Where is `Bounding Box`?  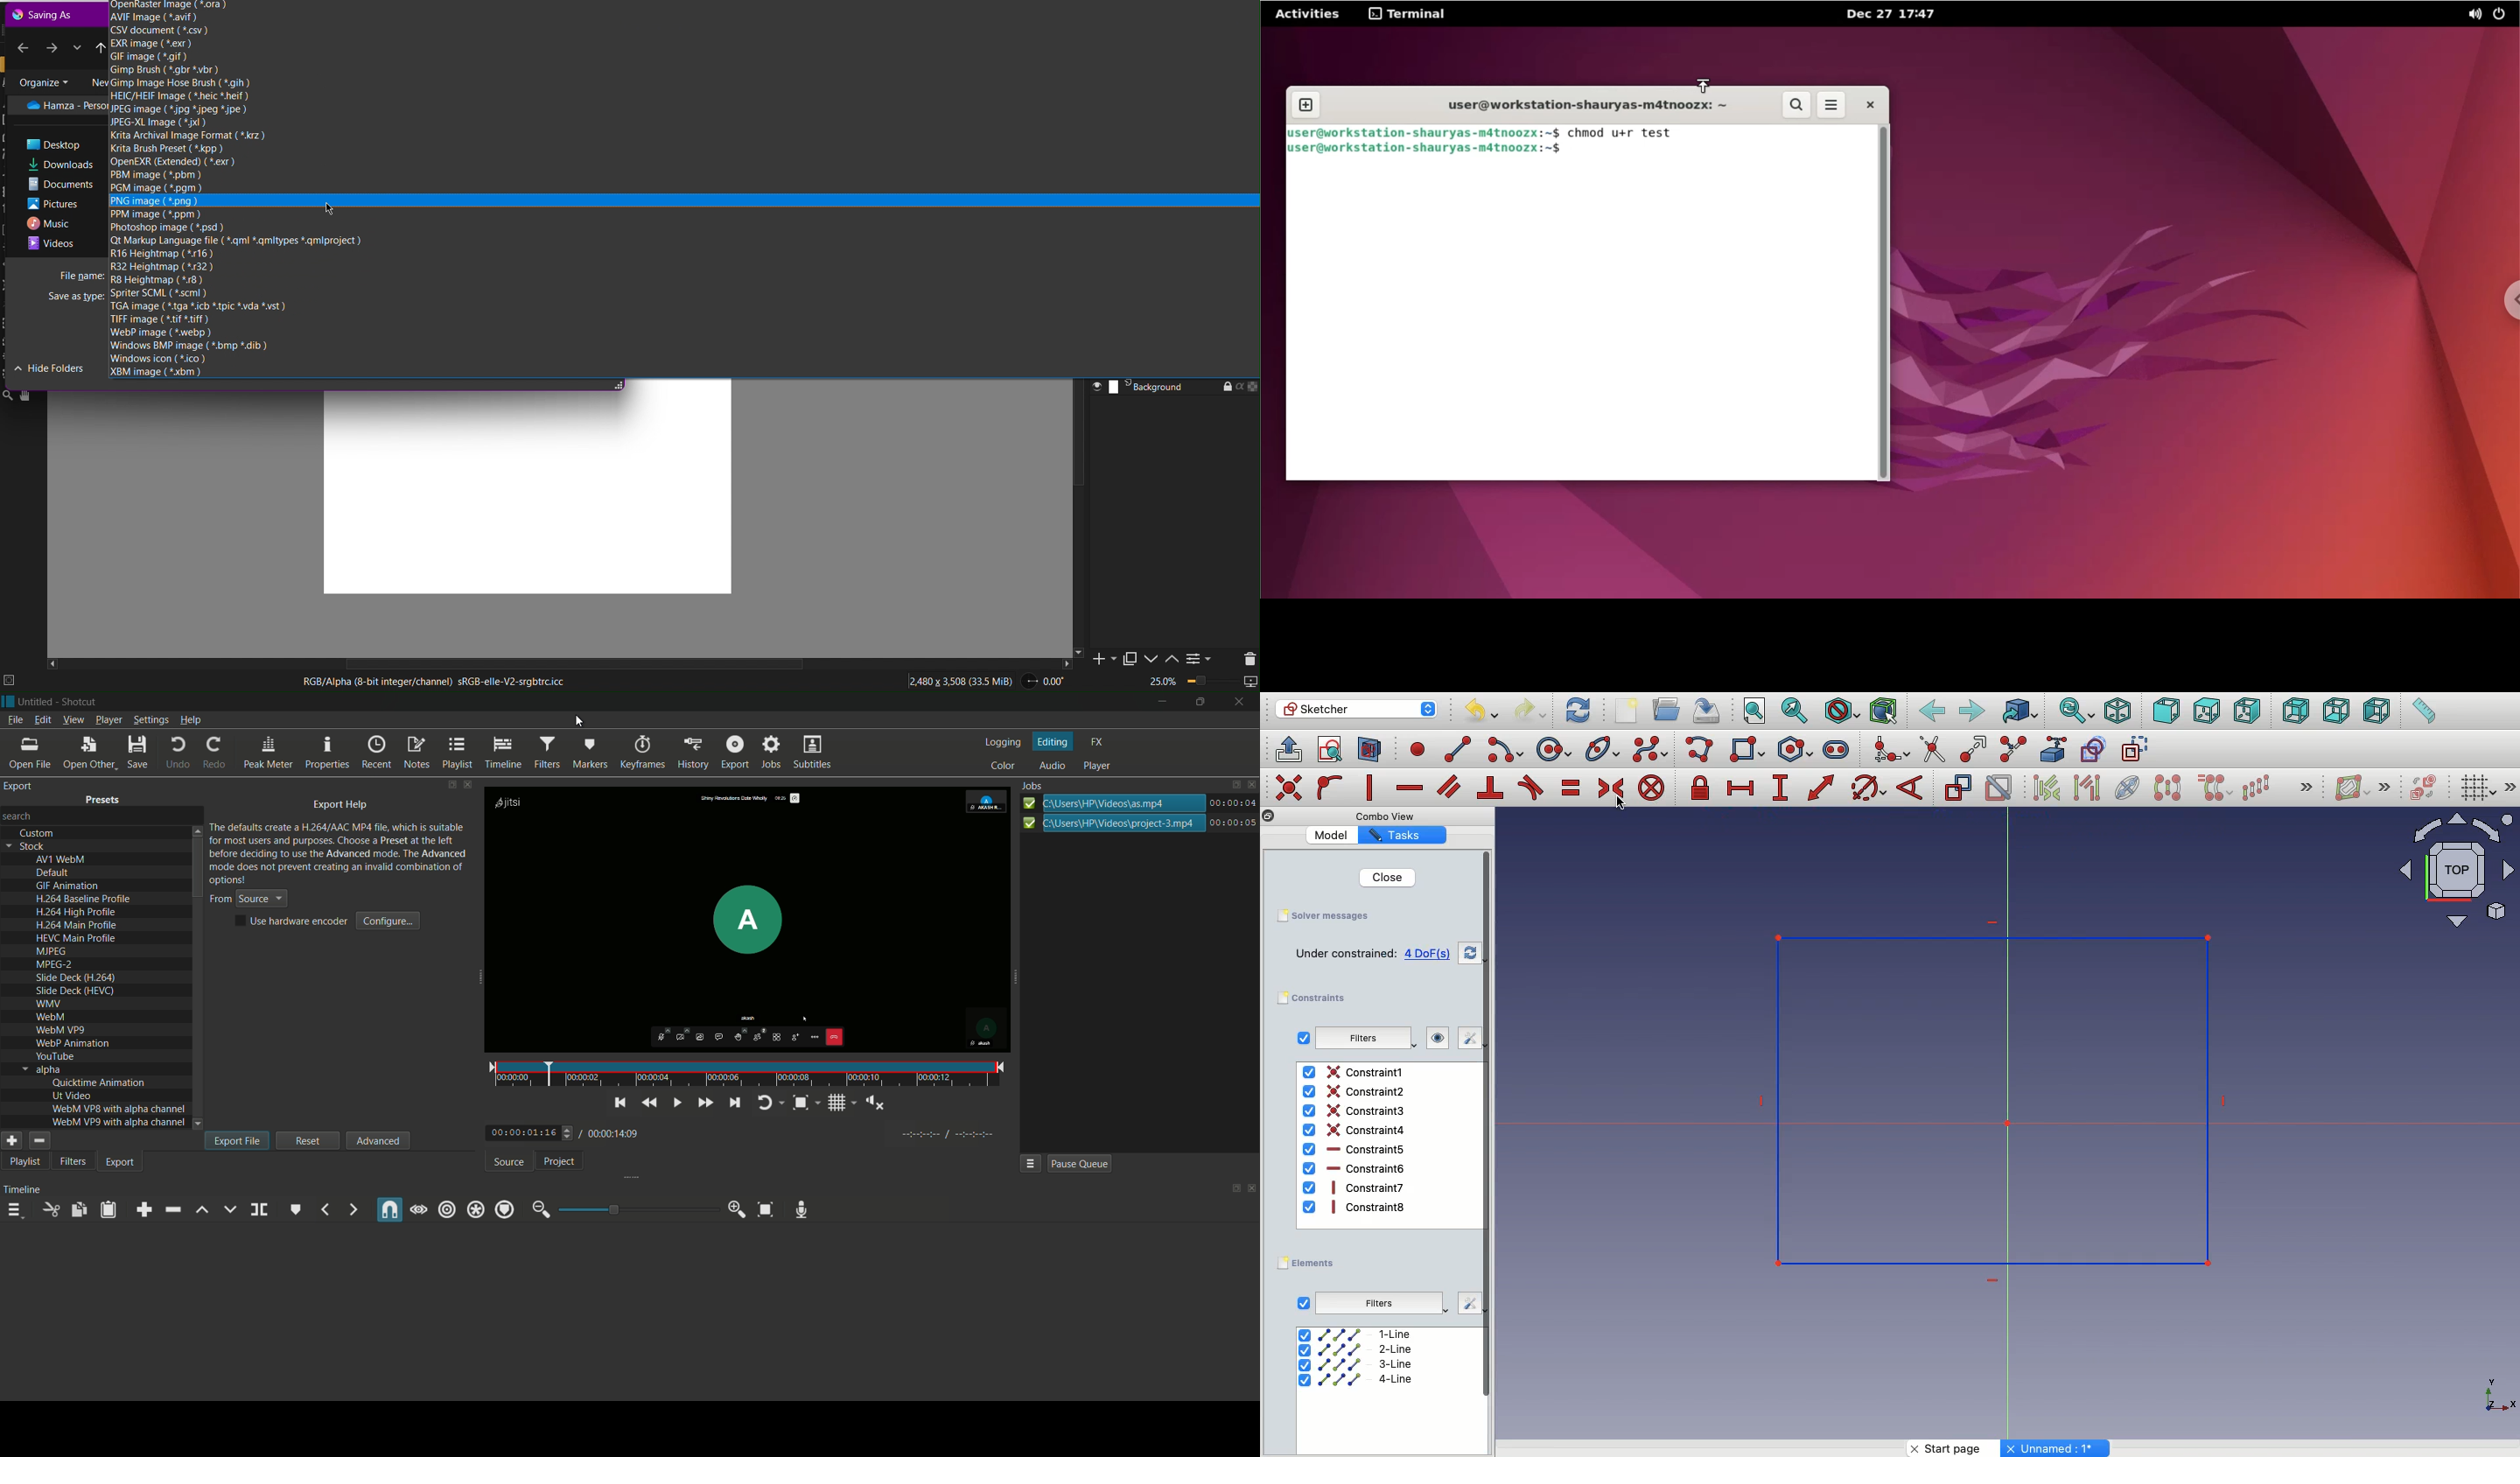
Bounding Box is located at coordinates (1883, 711).